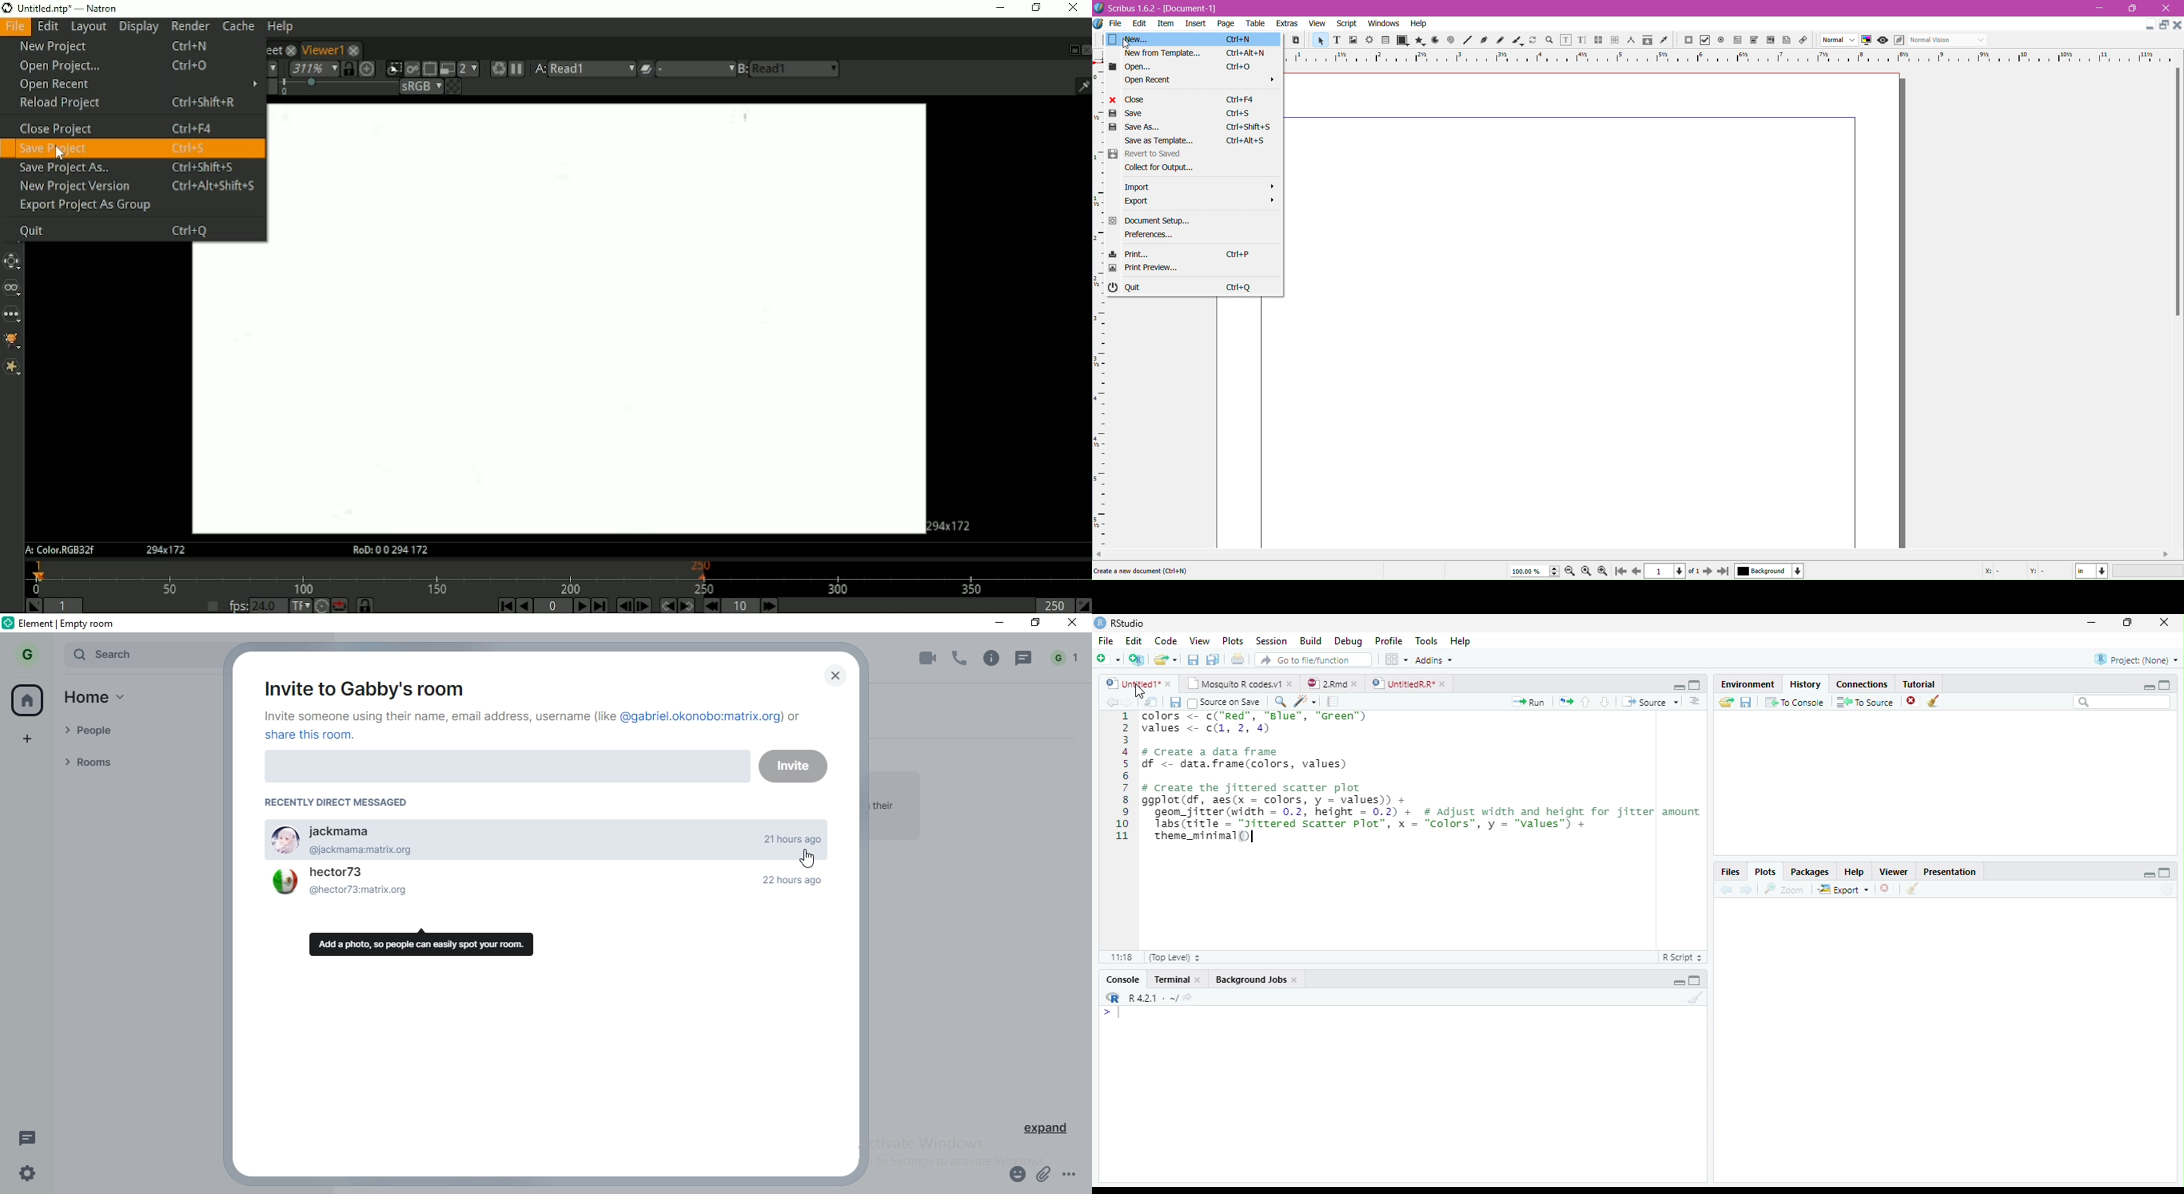 The width and height of the screenshot is (2184, 1204). I want to click on home, so click(30, 700).